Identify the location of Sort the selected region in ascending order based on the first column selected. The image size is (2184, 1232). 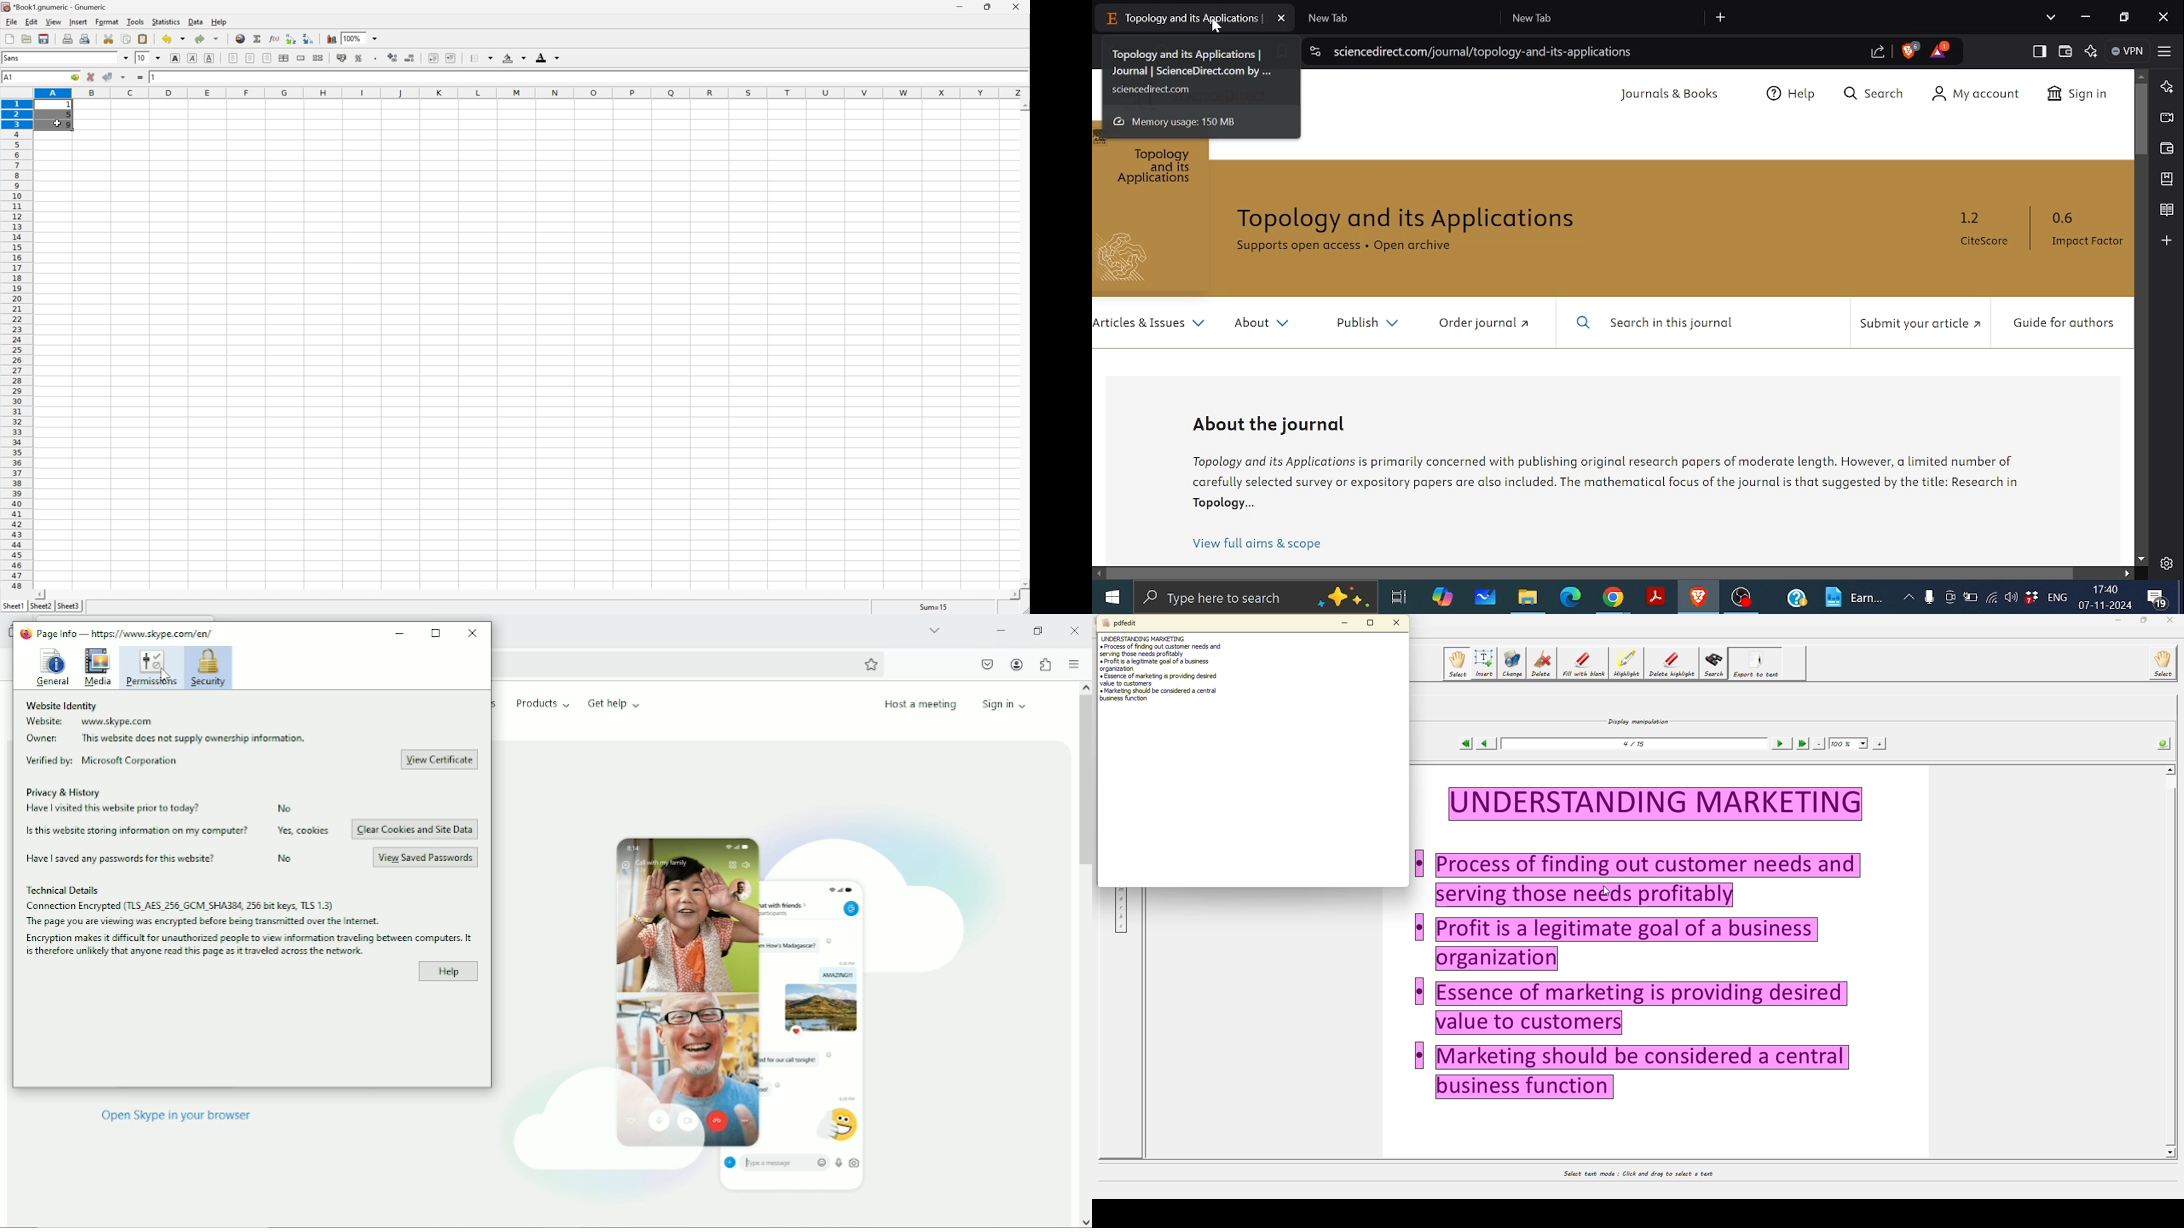
(292, 38).